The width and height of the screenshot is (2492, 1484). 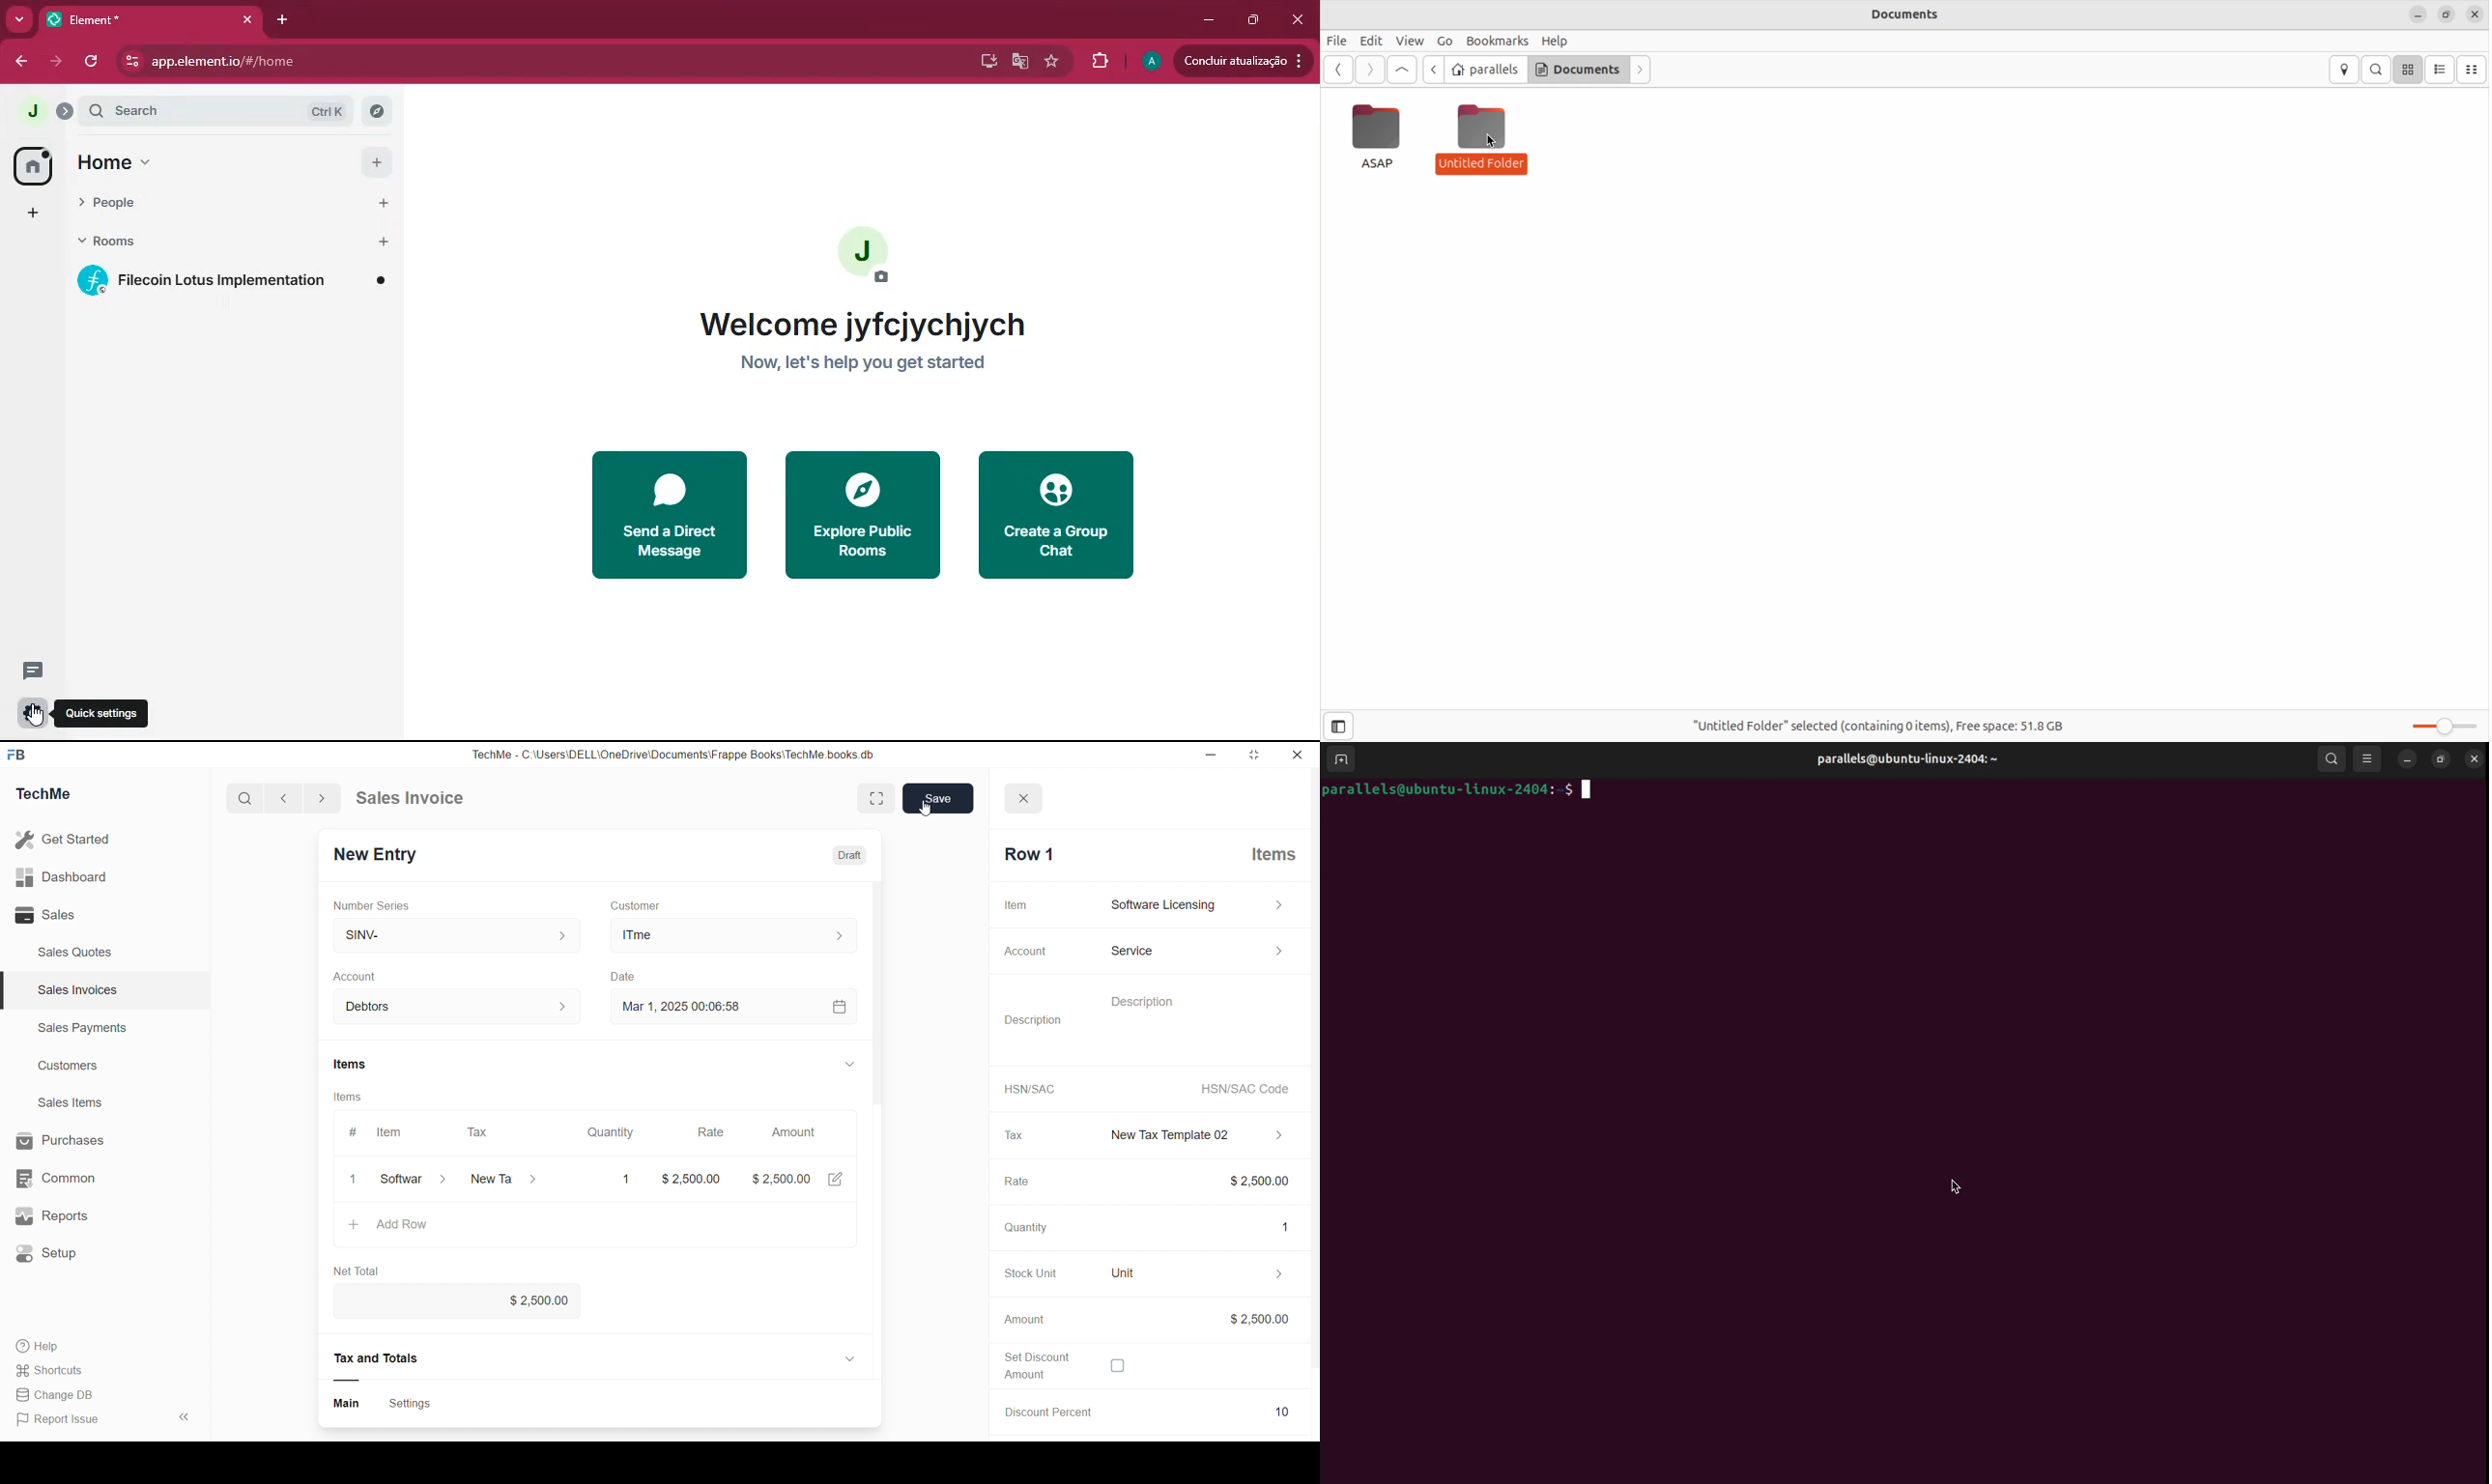 I want to click on HSN/SAC, so click(x=1026, y=1088).